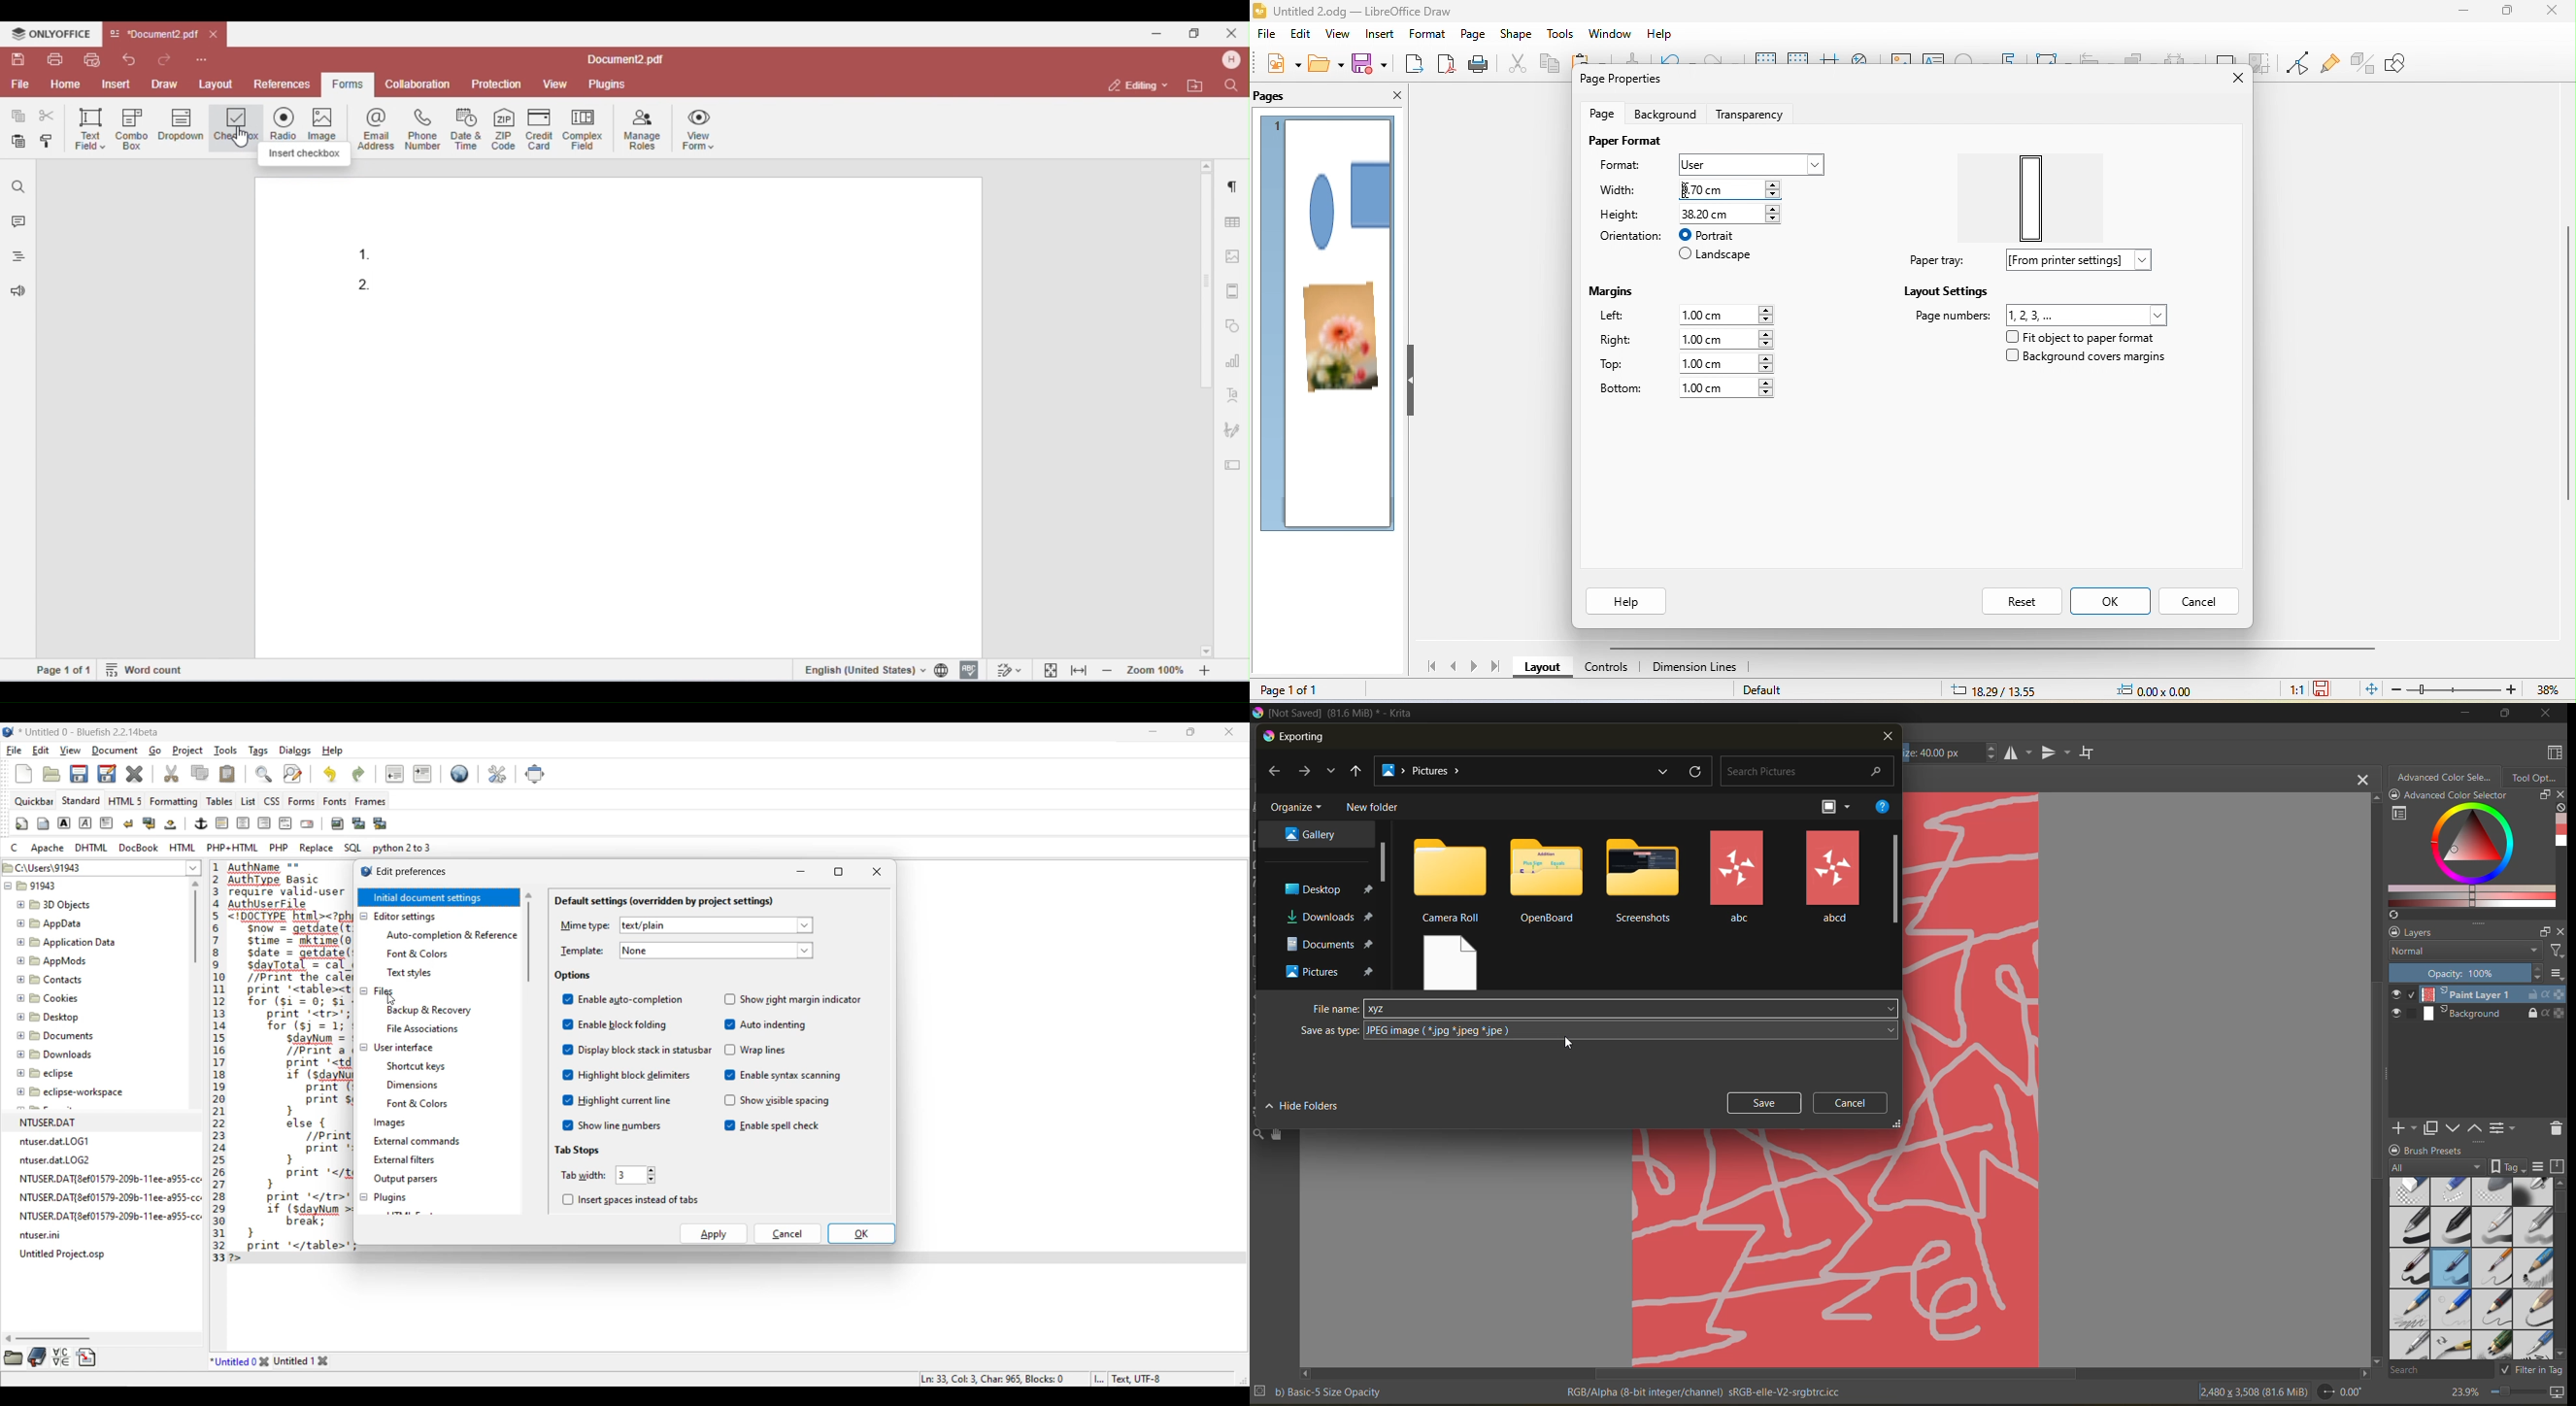 The width and height of the screenshot is (2576, 1428). Describe the element at coordinates (301, 1360) in the screenshot. I see `Other tab` at that location.